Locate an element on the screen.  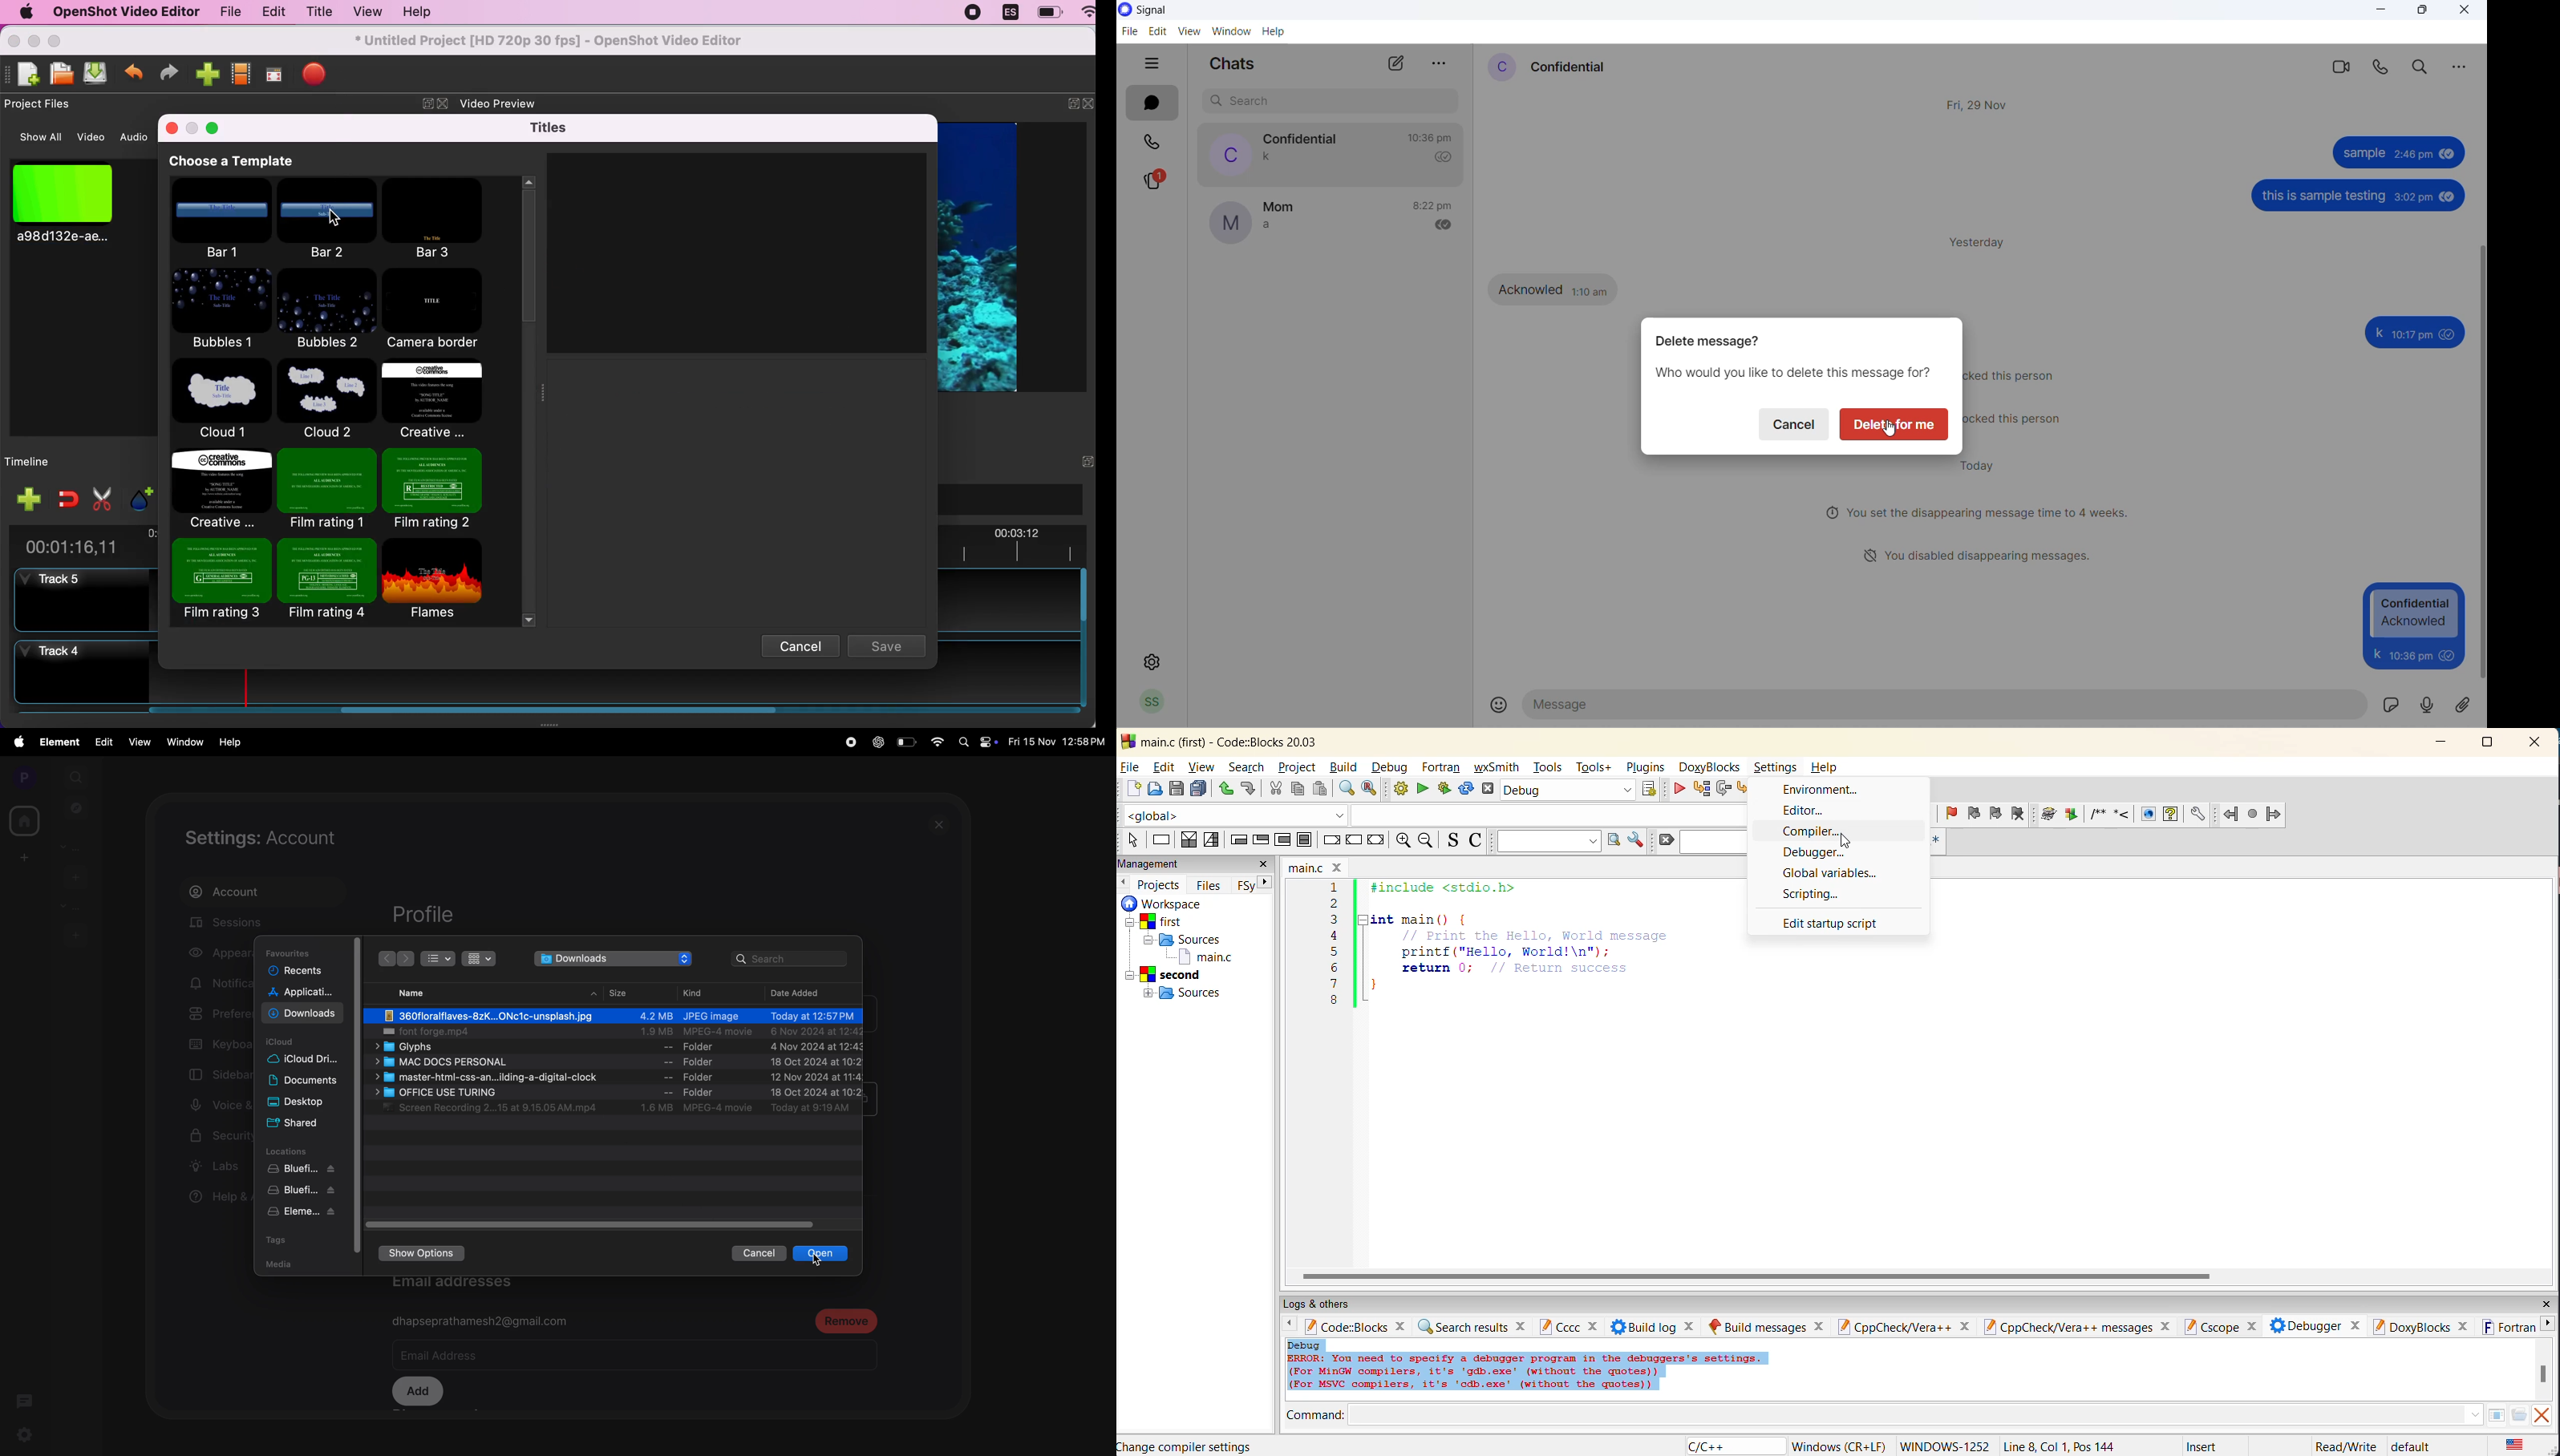
kind is located at coordinates (697, 991).